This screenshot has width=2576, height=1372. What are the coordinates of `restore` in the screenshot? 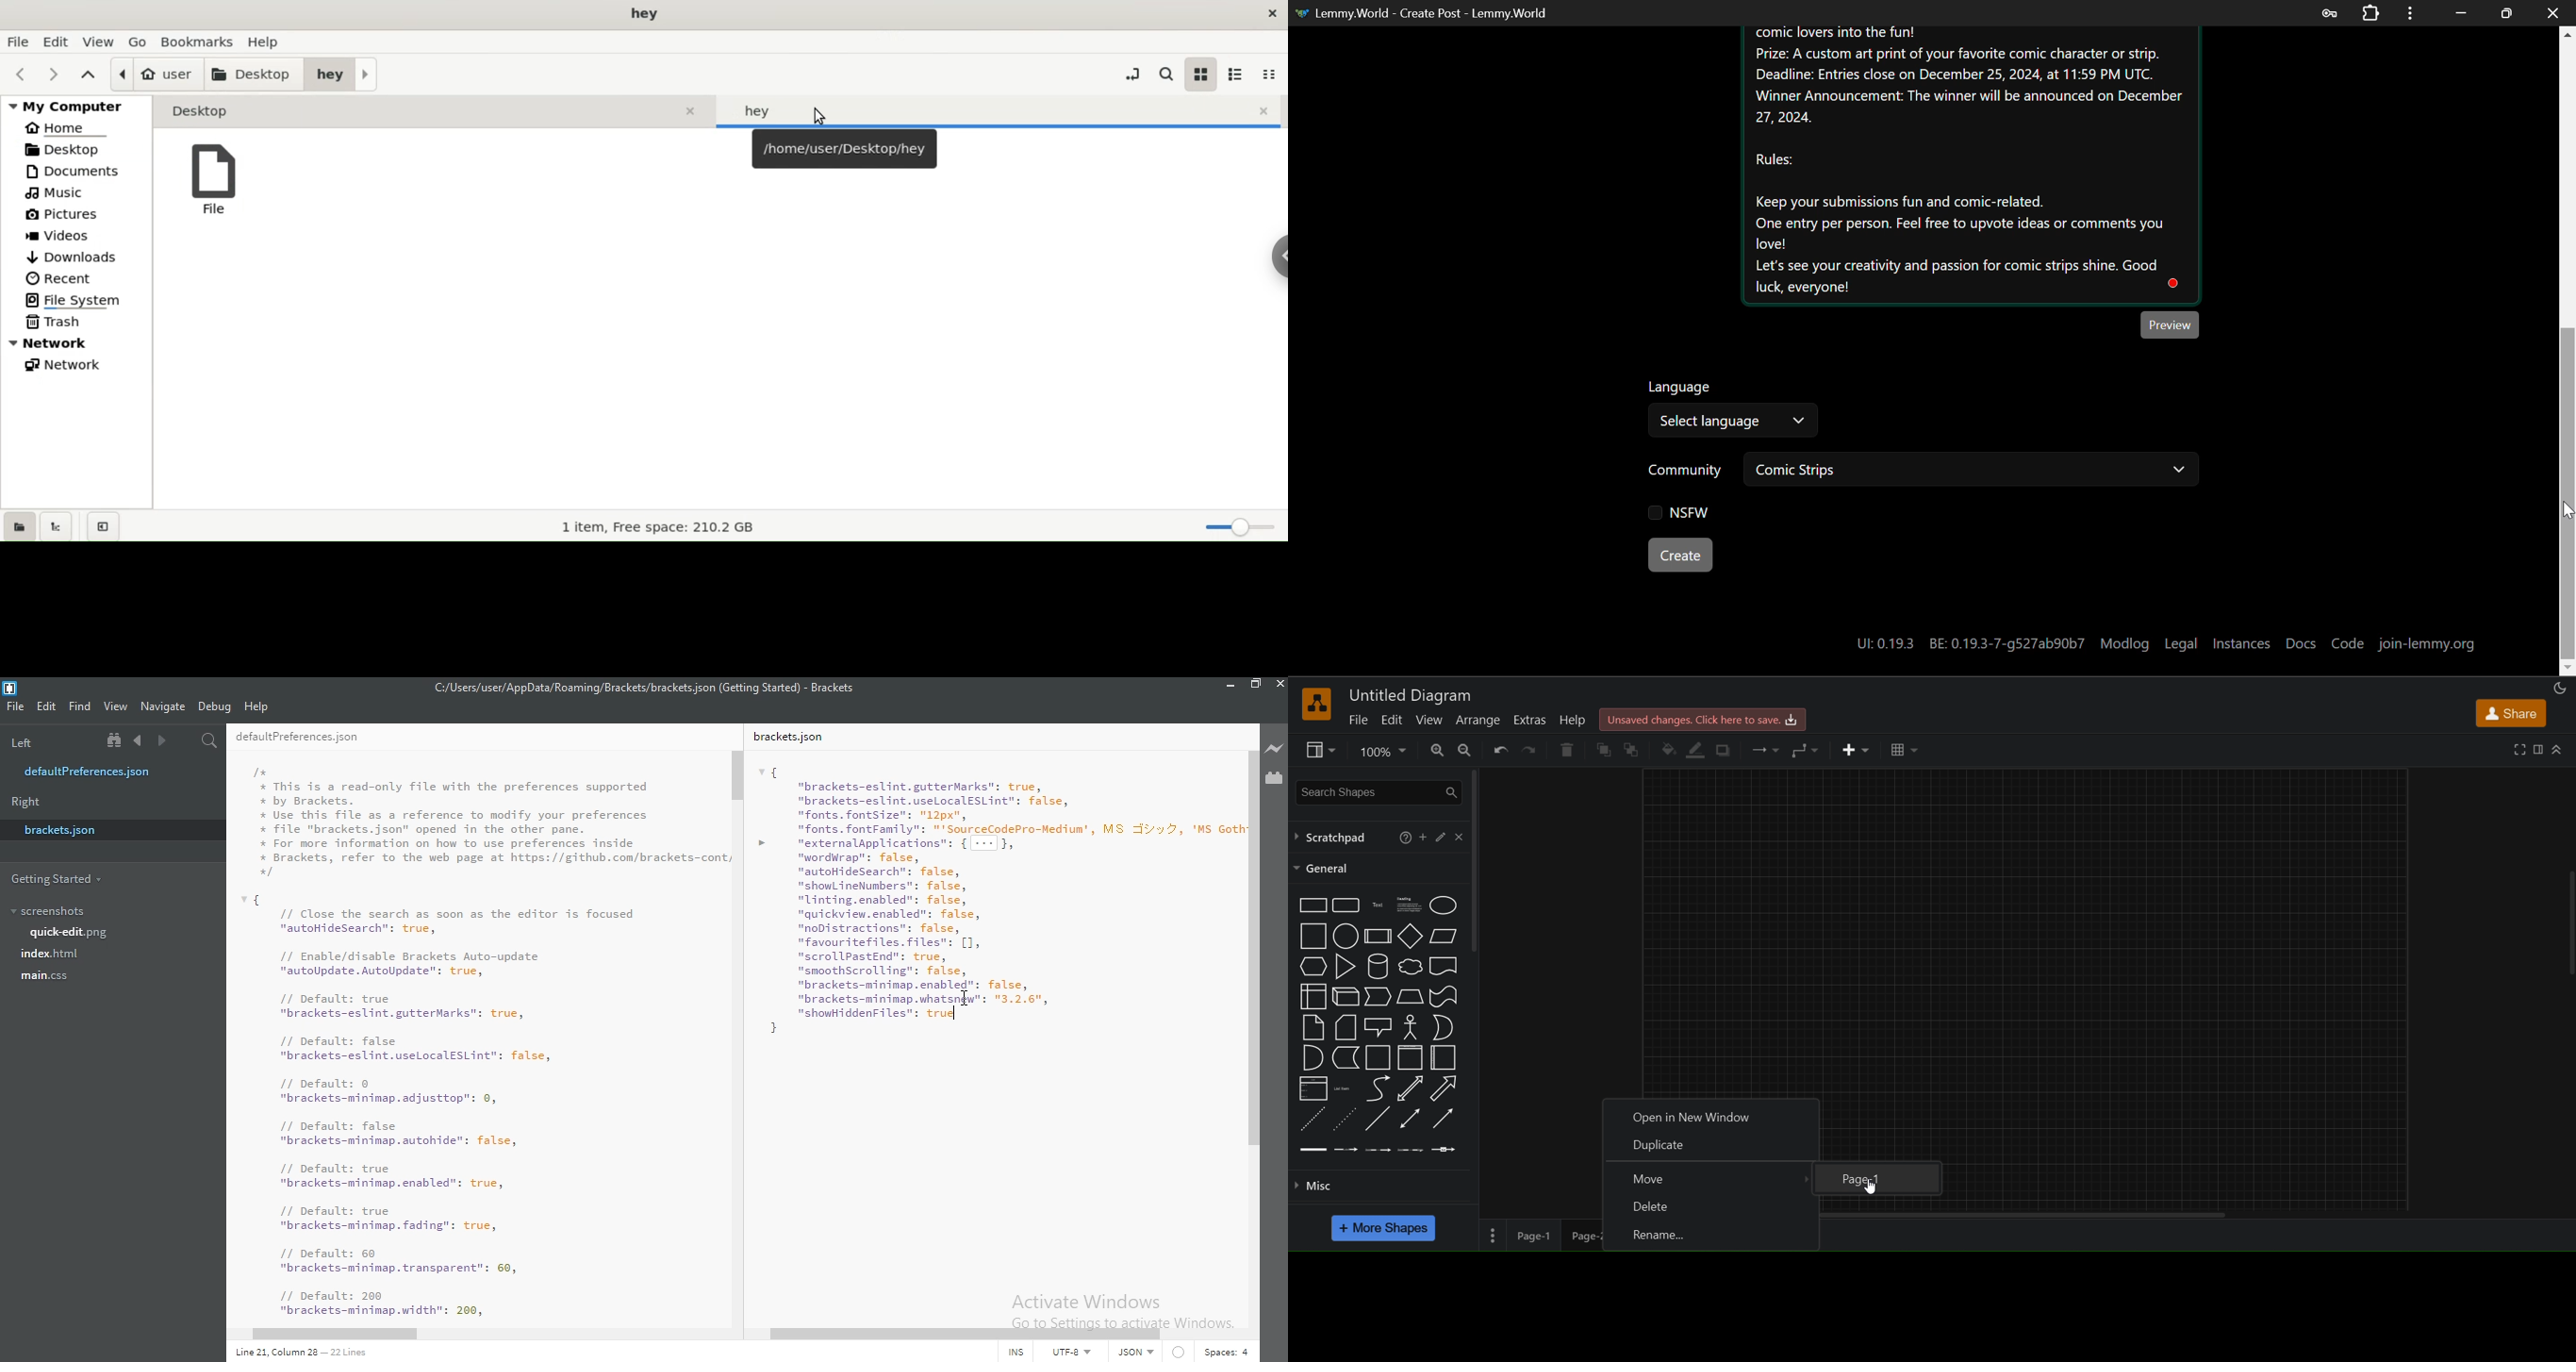 It's located at (1254, 688).